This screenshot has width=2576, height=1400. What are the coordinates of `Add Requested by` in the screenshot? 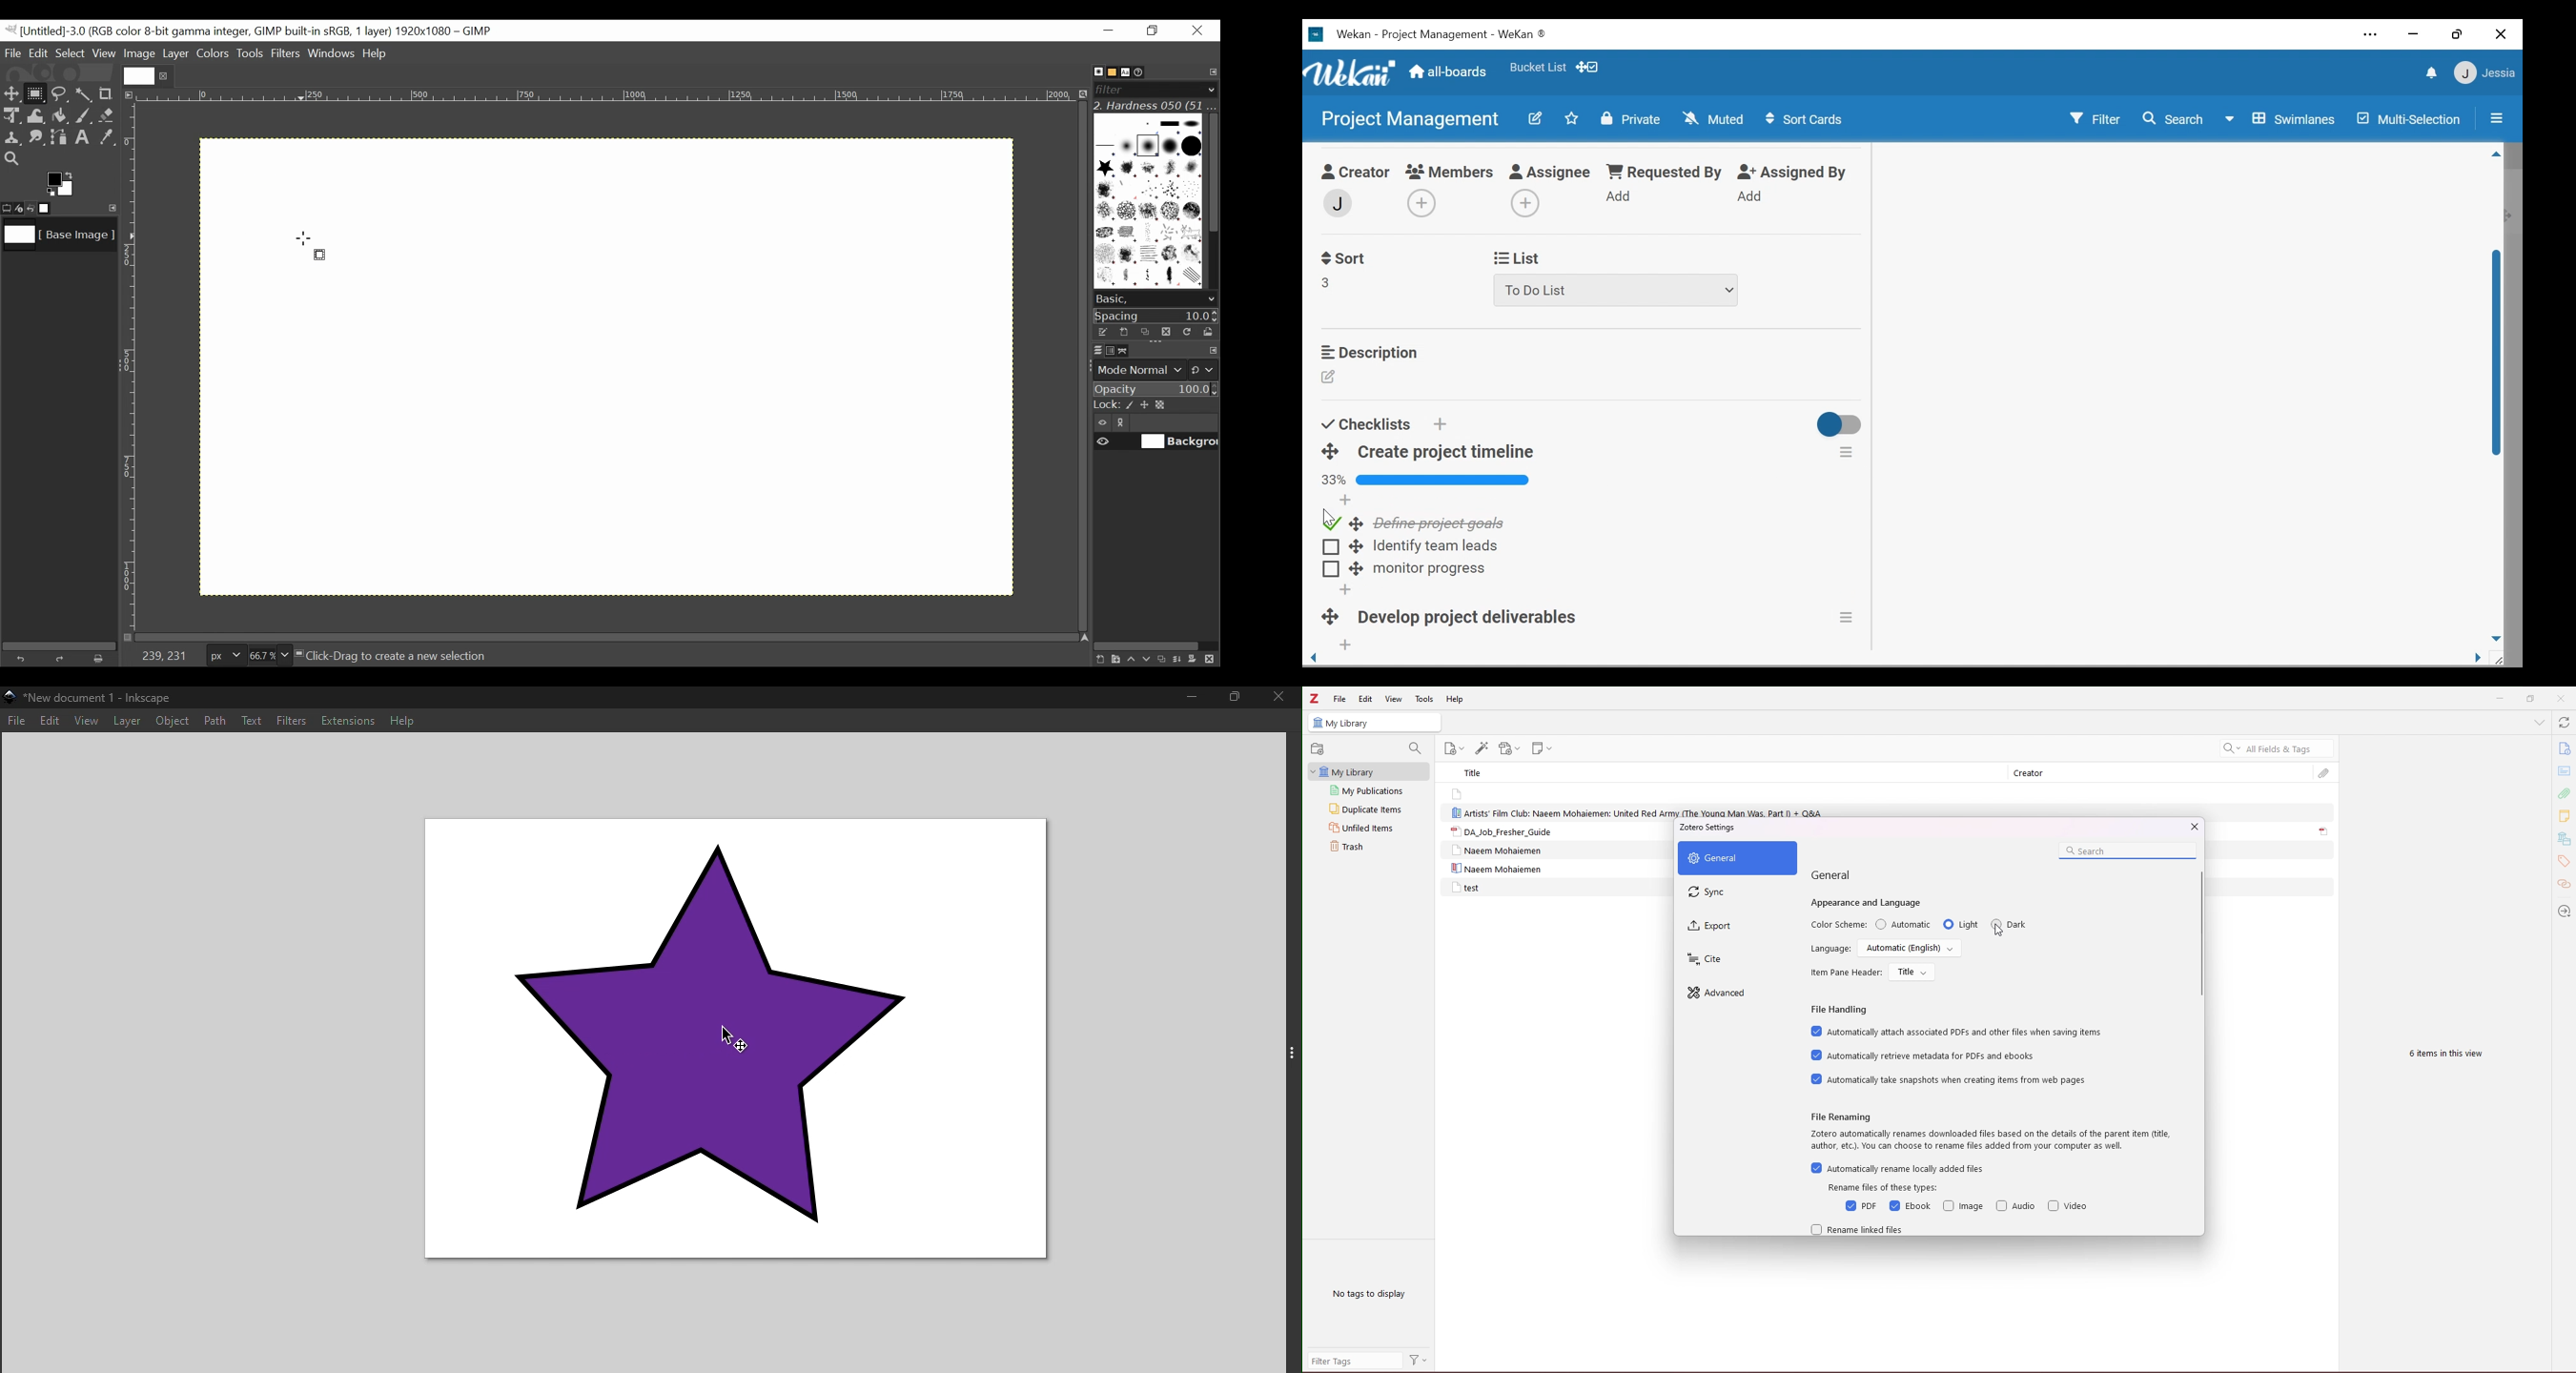 It's located at (1619, 195).